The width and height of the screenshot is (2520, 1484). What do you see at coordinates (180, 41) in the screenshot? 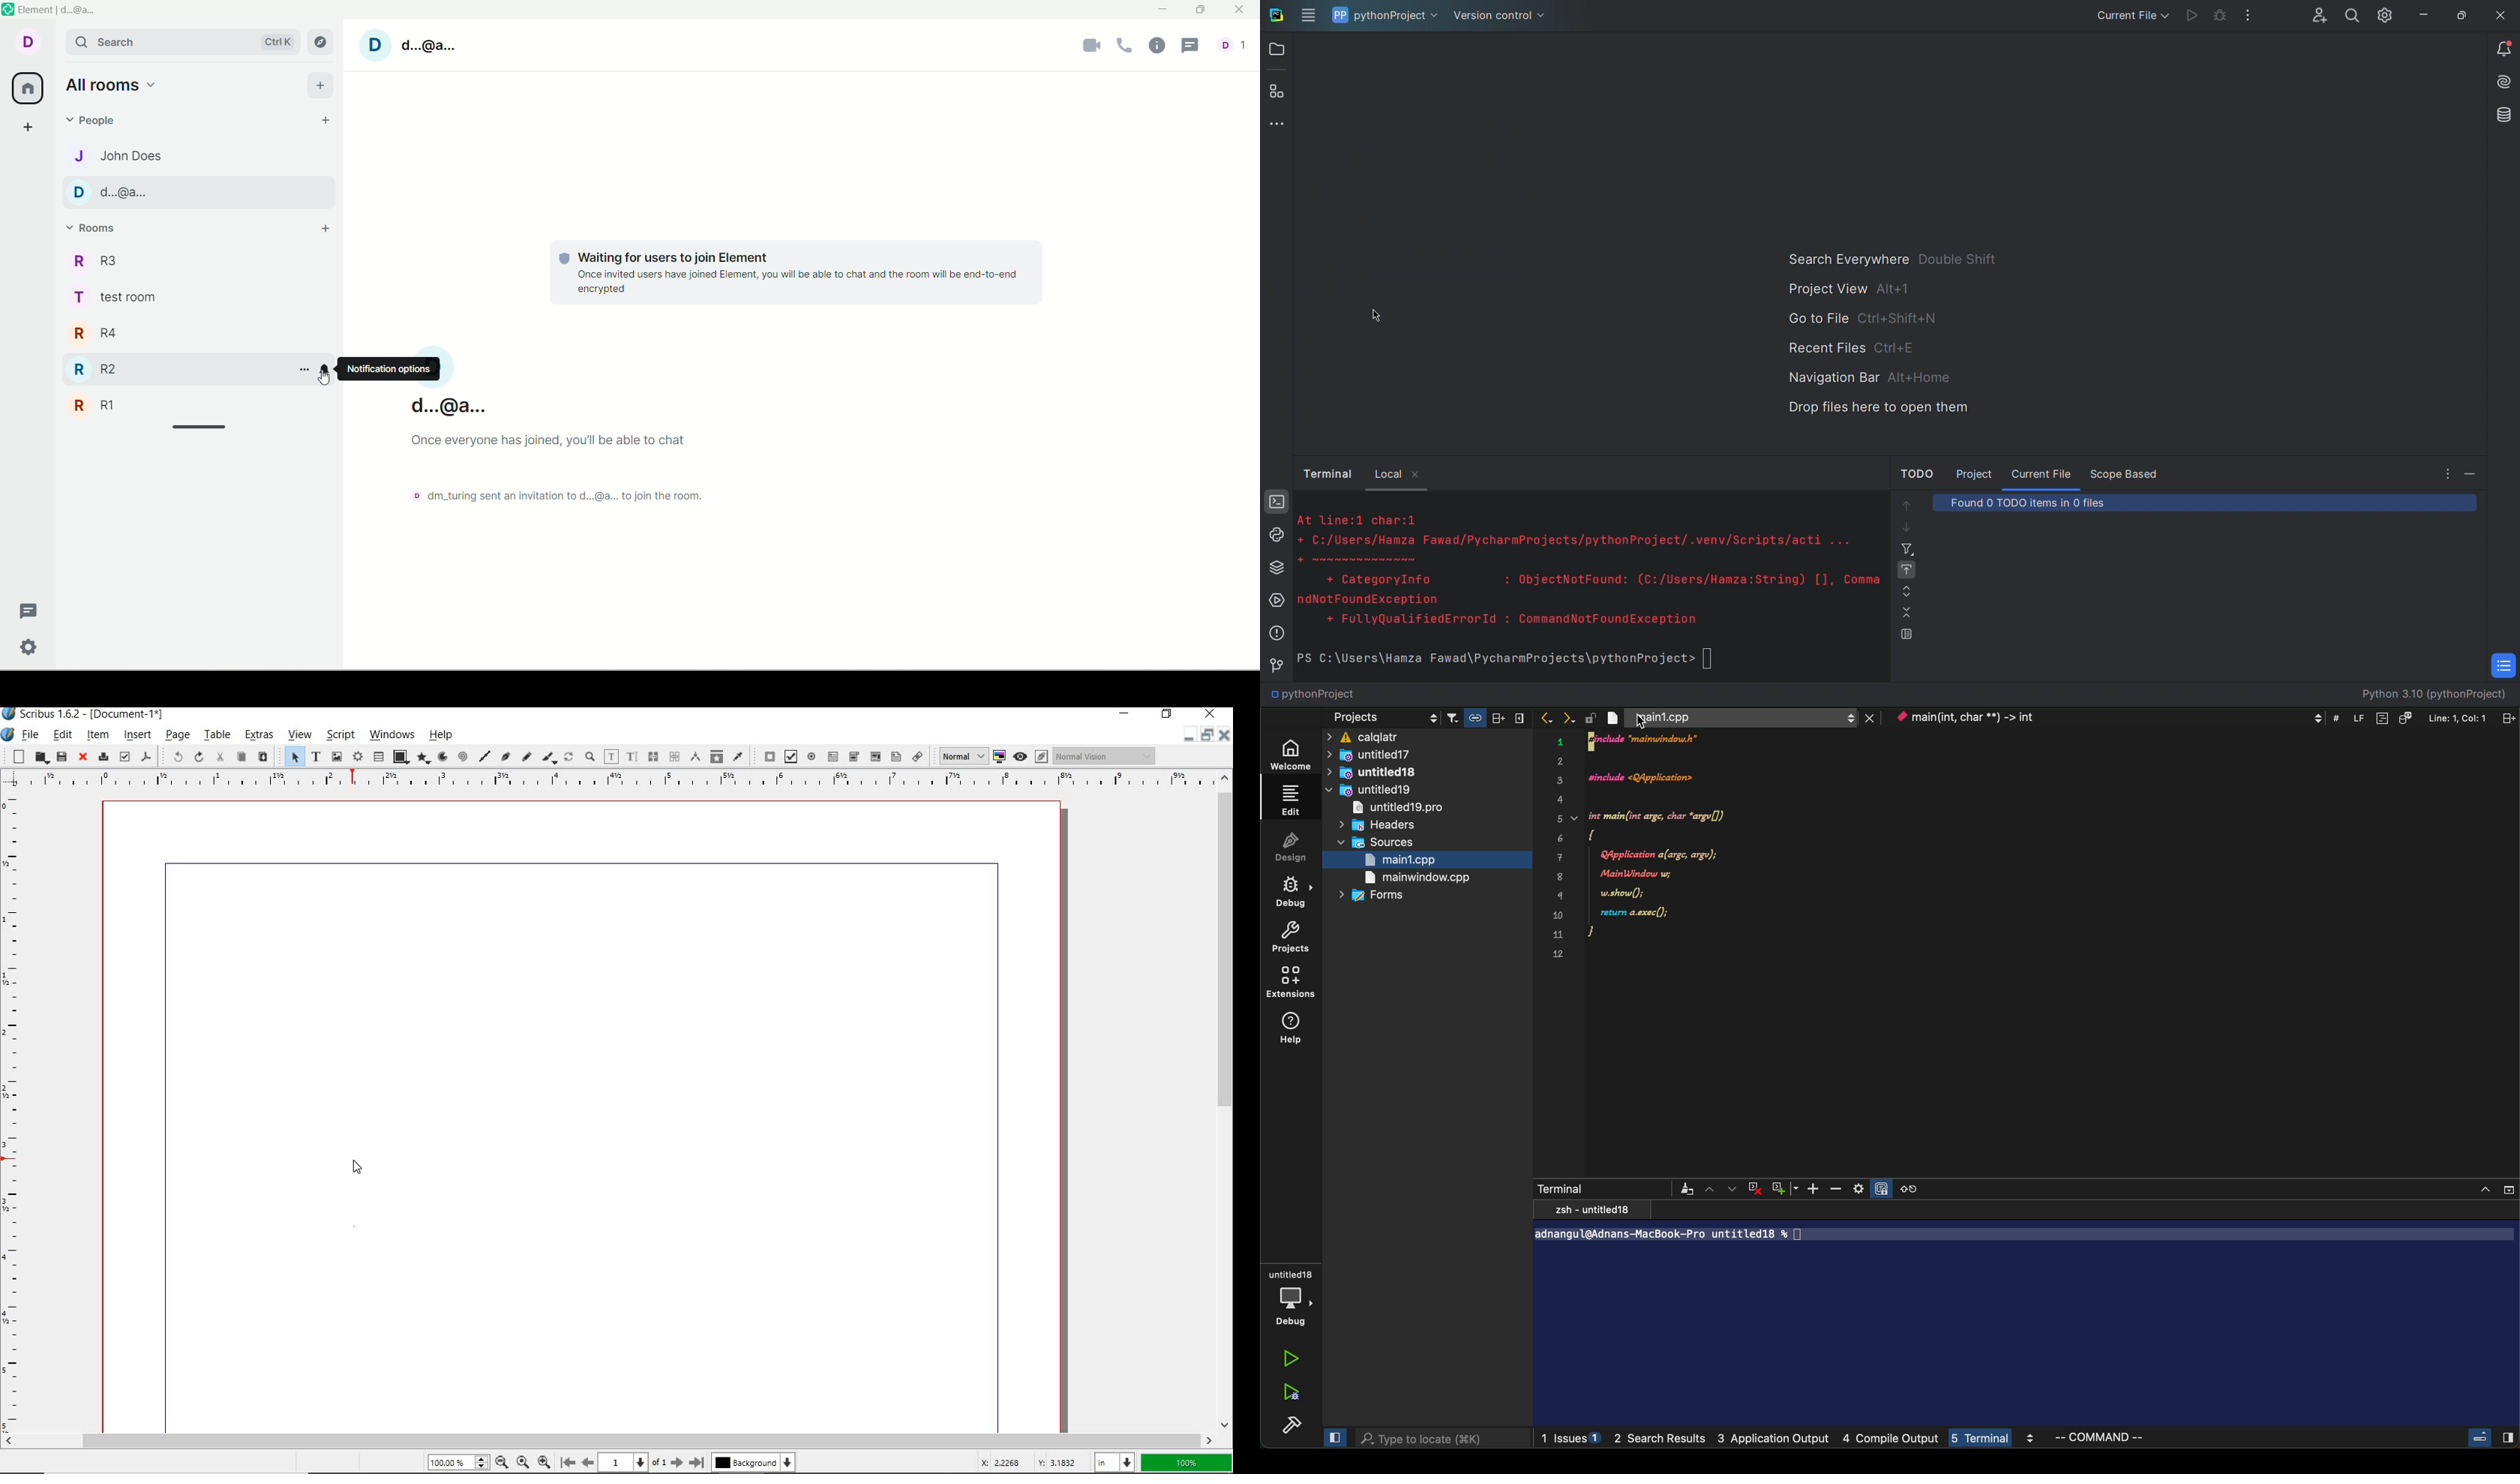
I see `search` at bounding box center [180, 41].